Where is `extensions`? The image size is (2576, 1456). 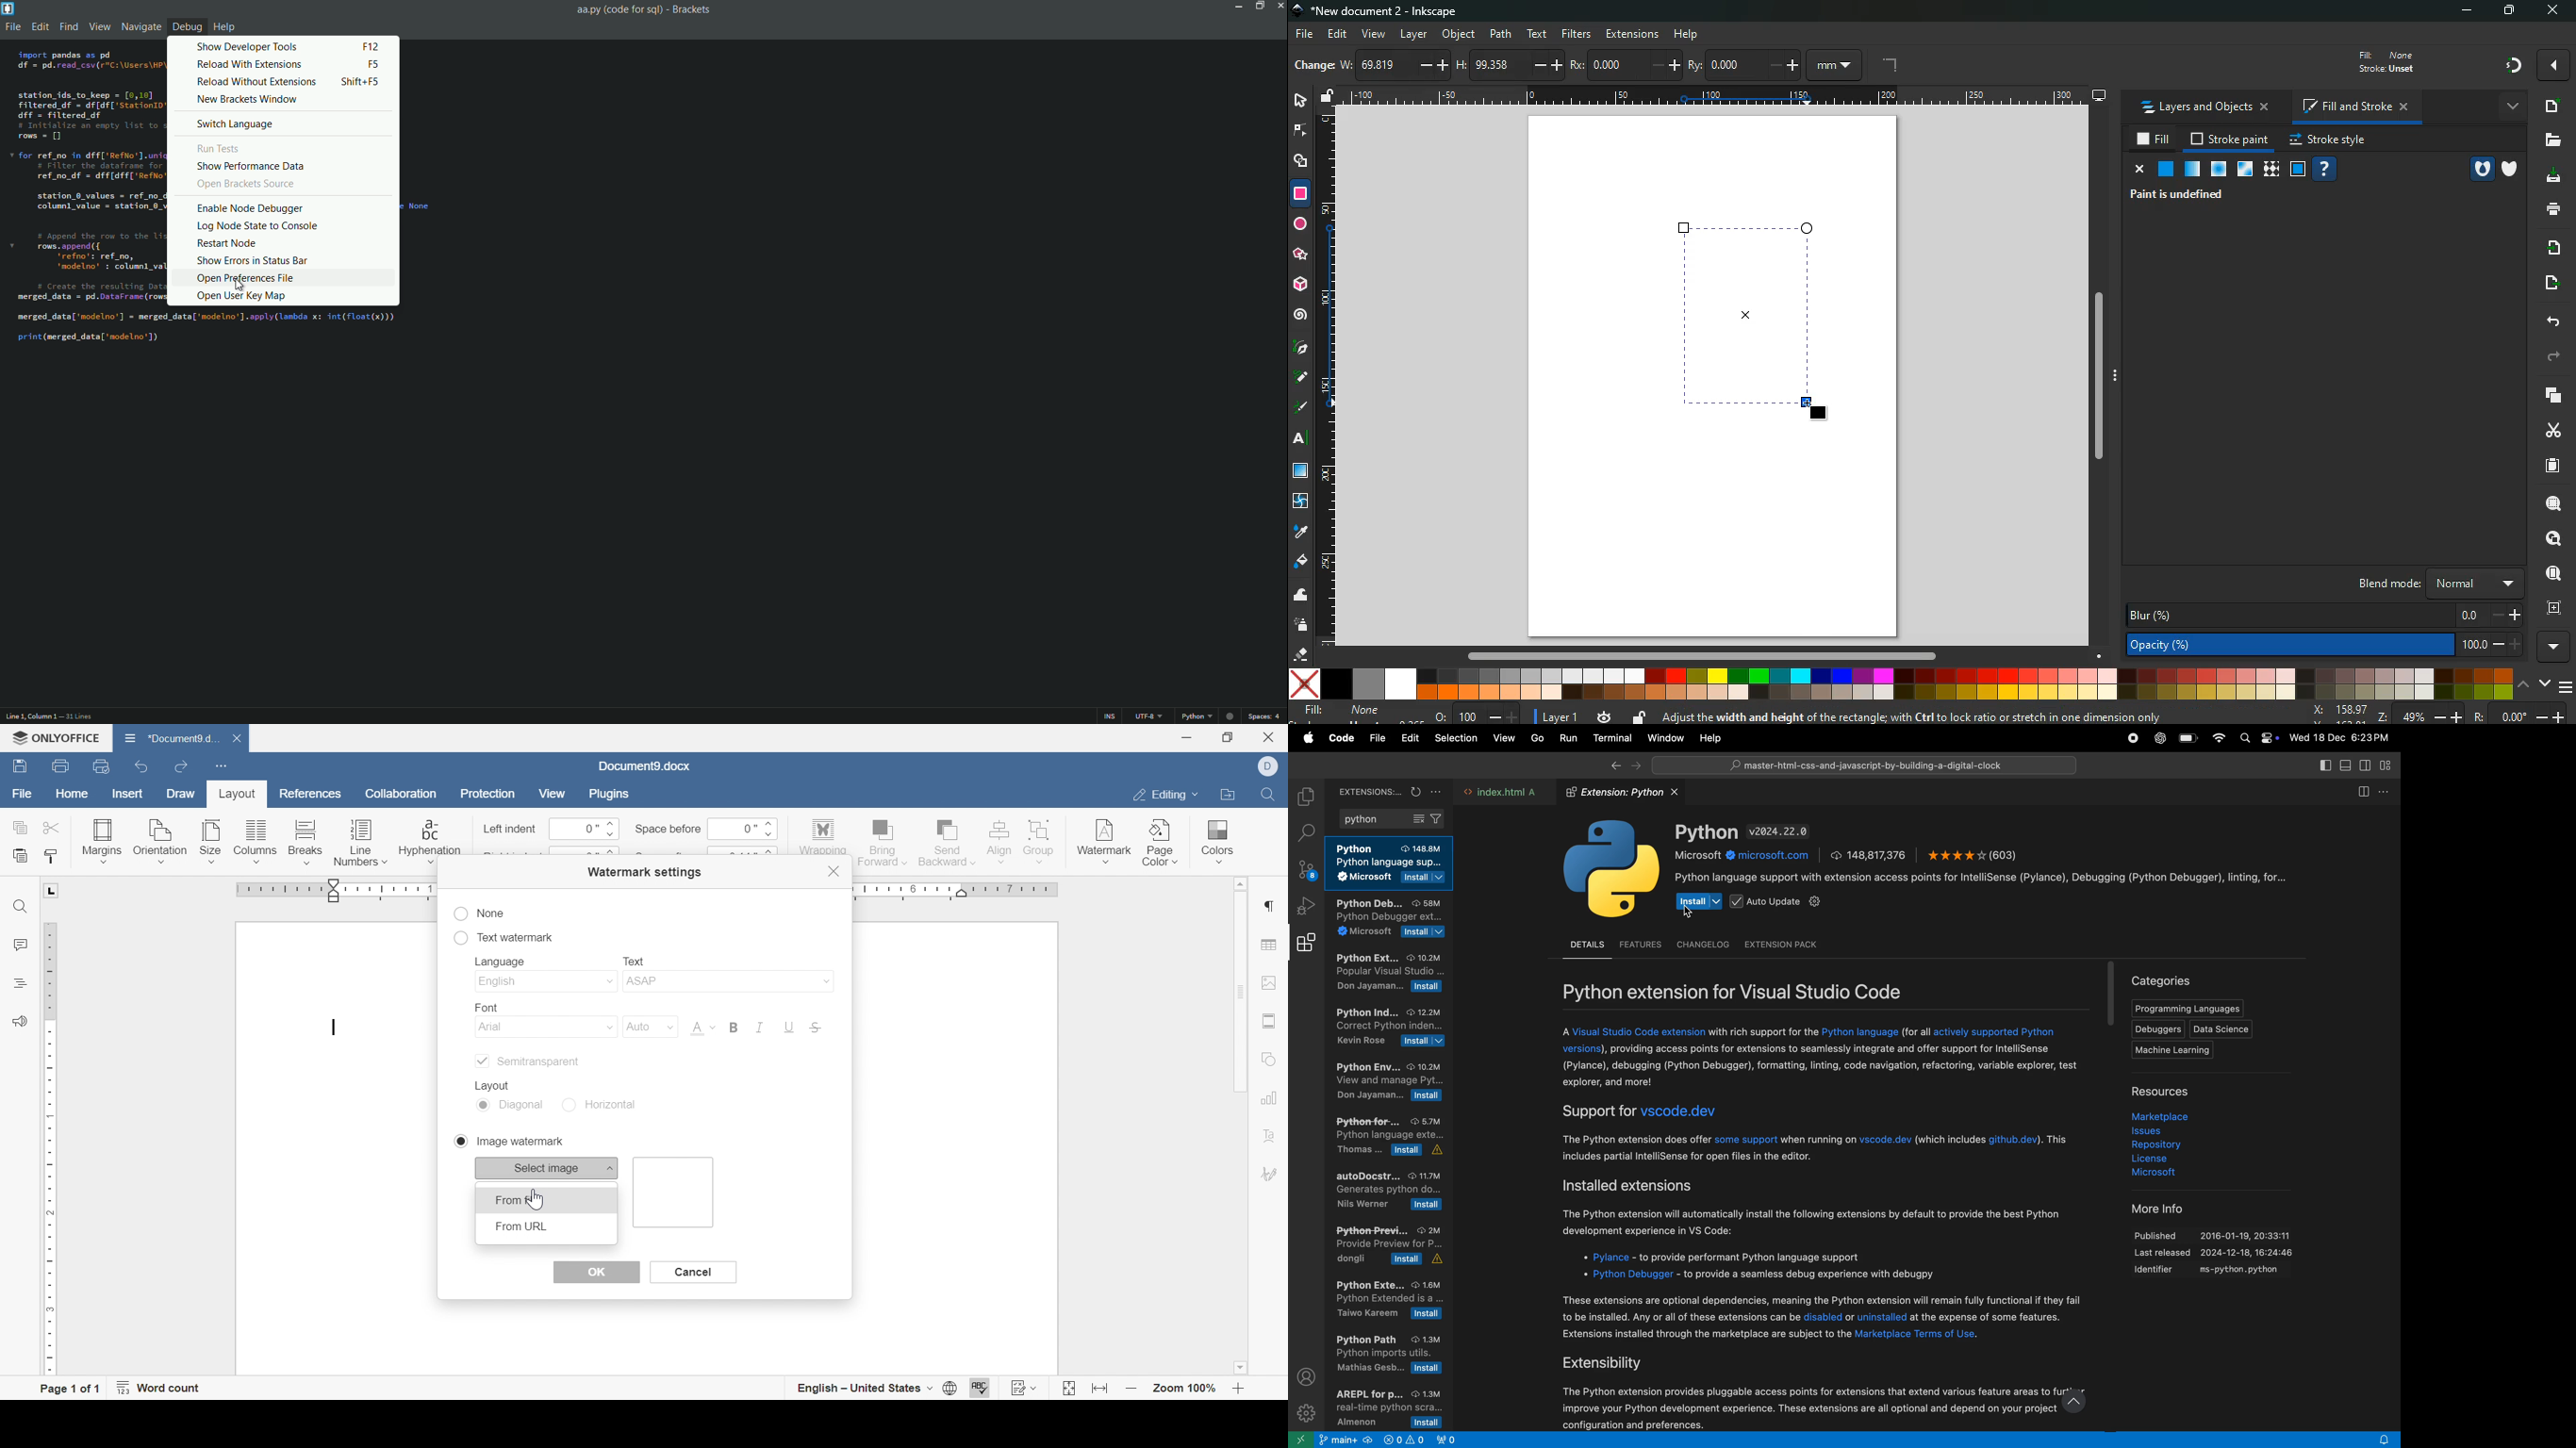
extensions is located at coordinates (1366, 791).